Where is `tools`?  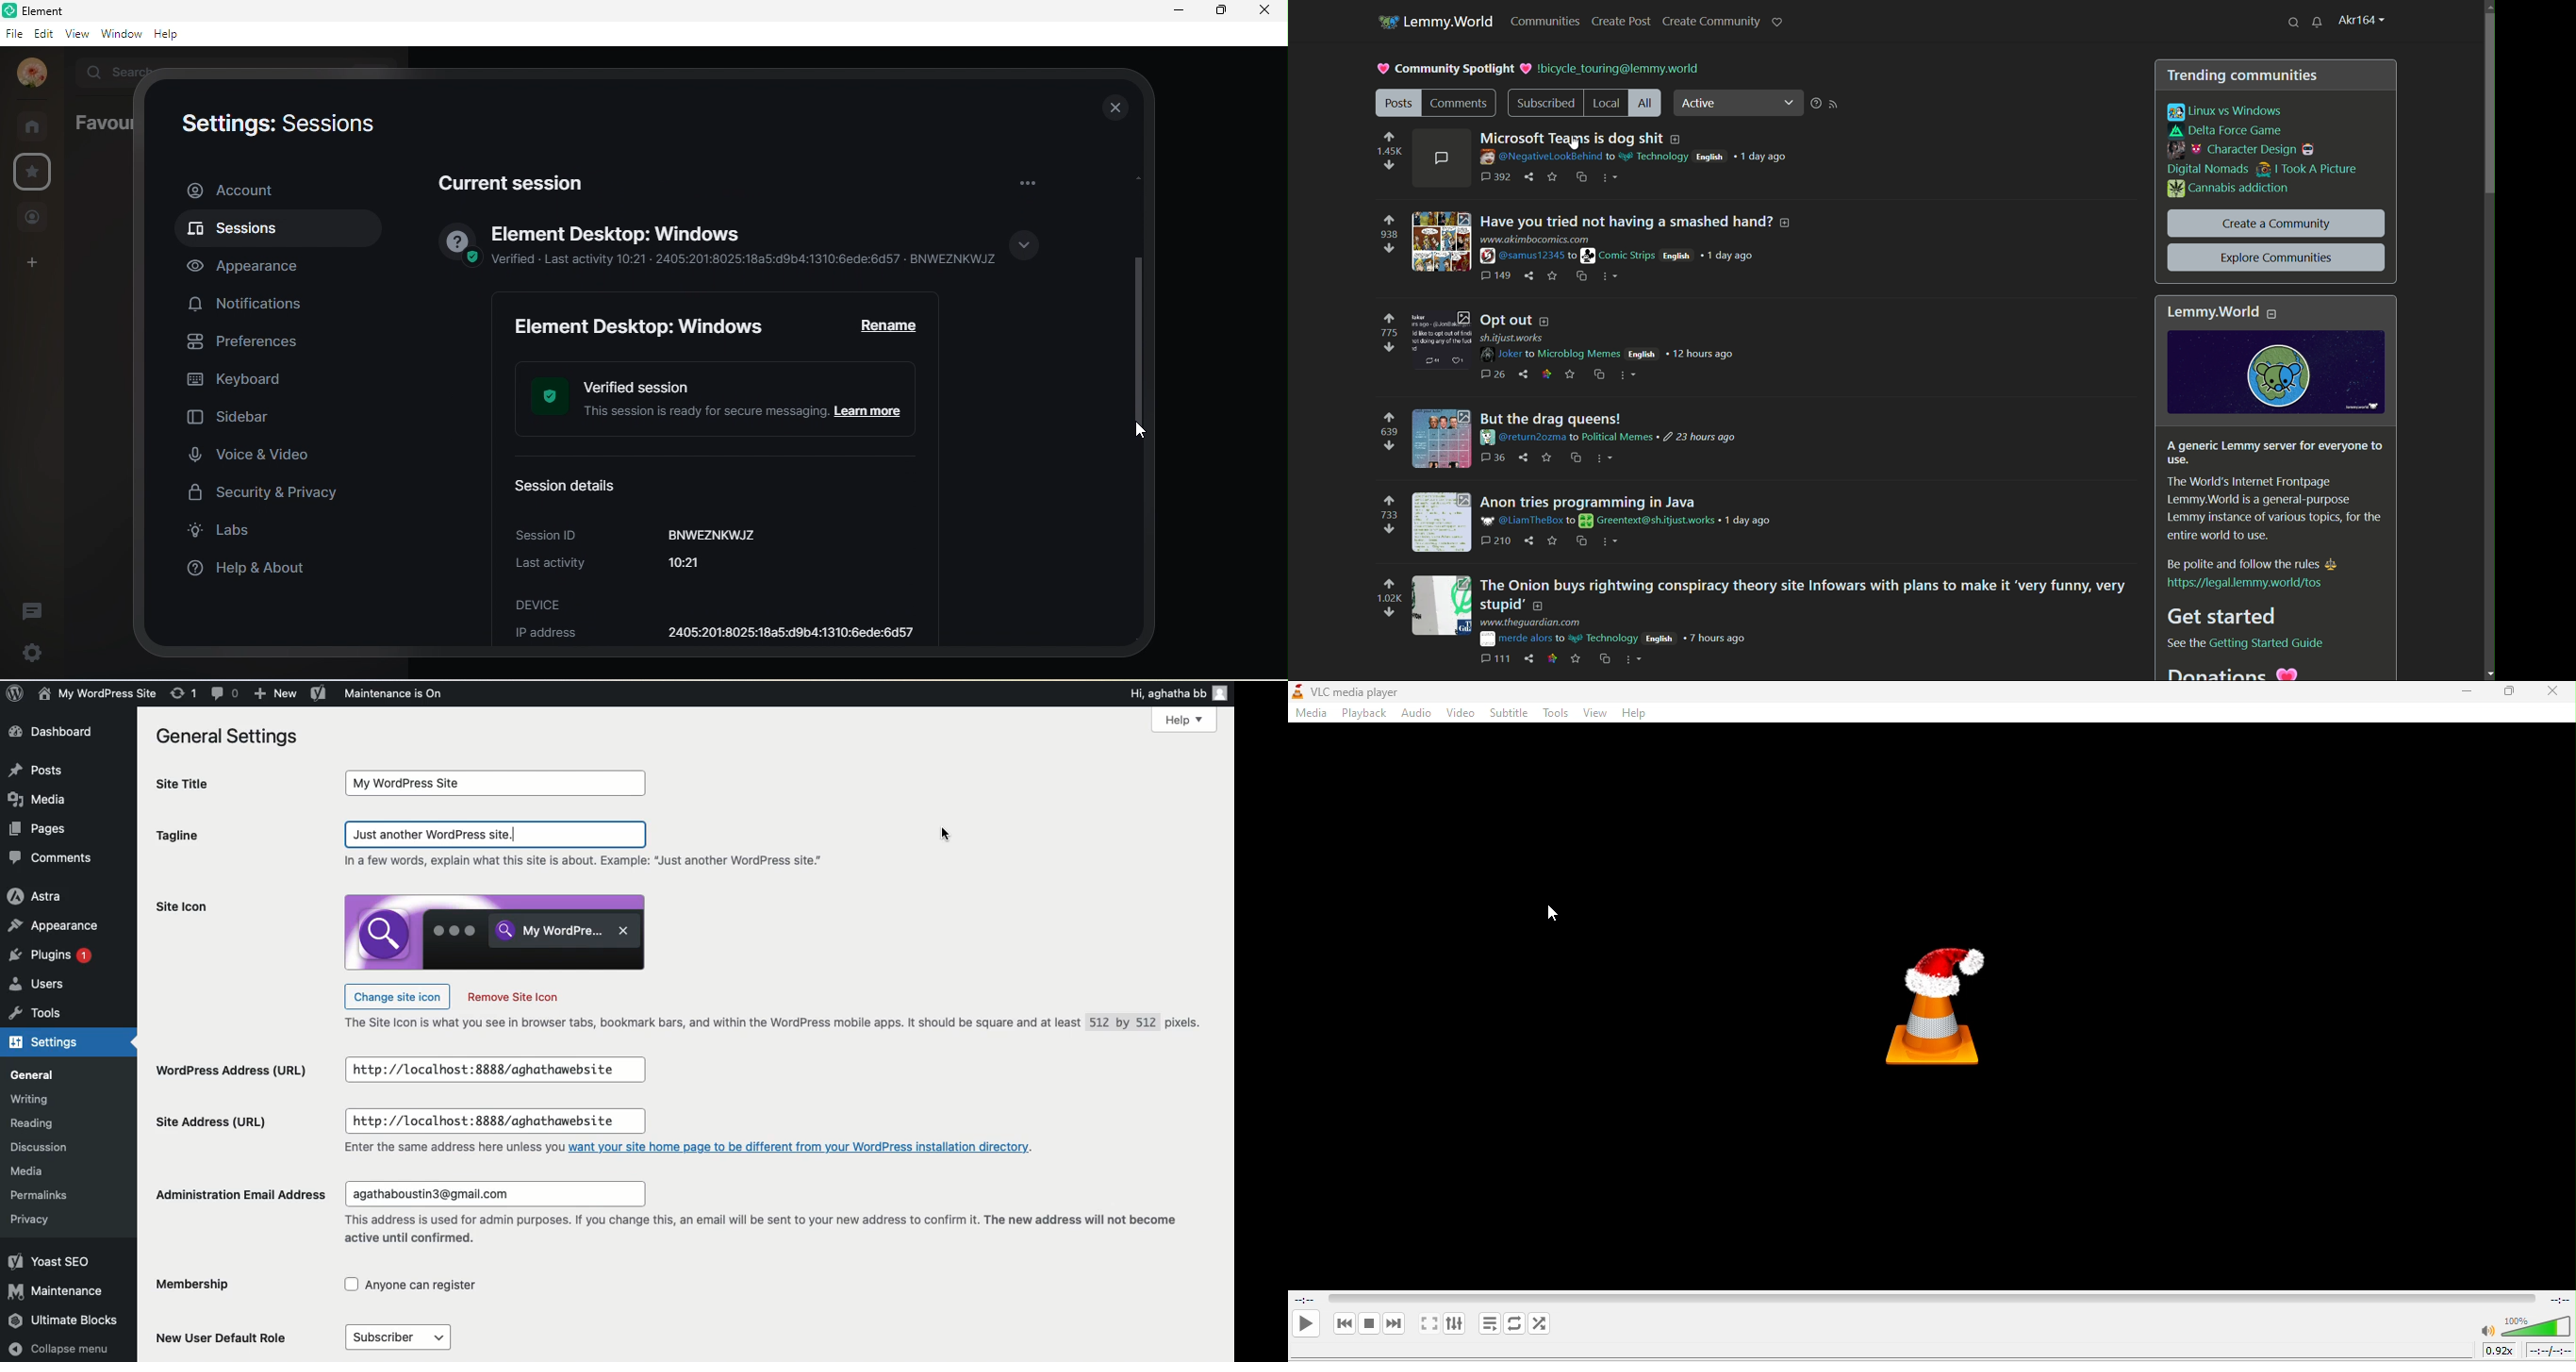 tools is located at coordinates (1557, 712).